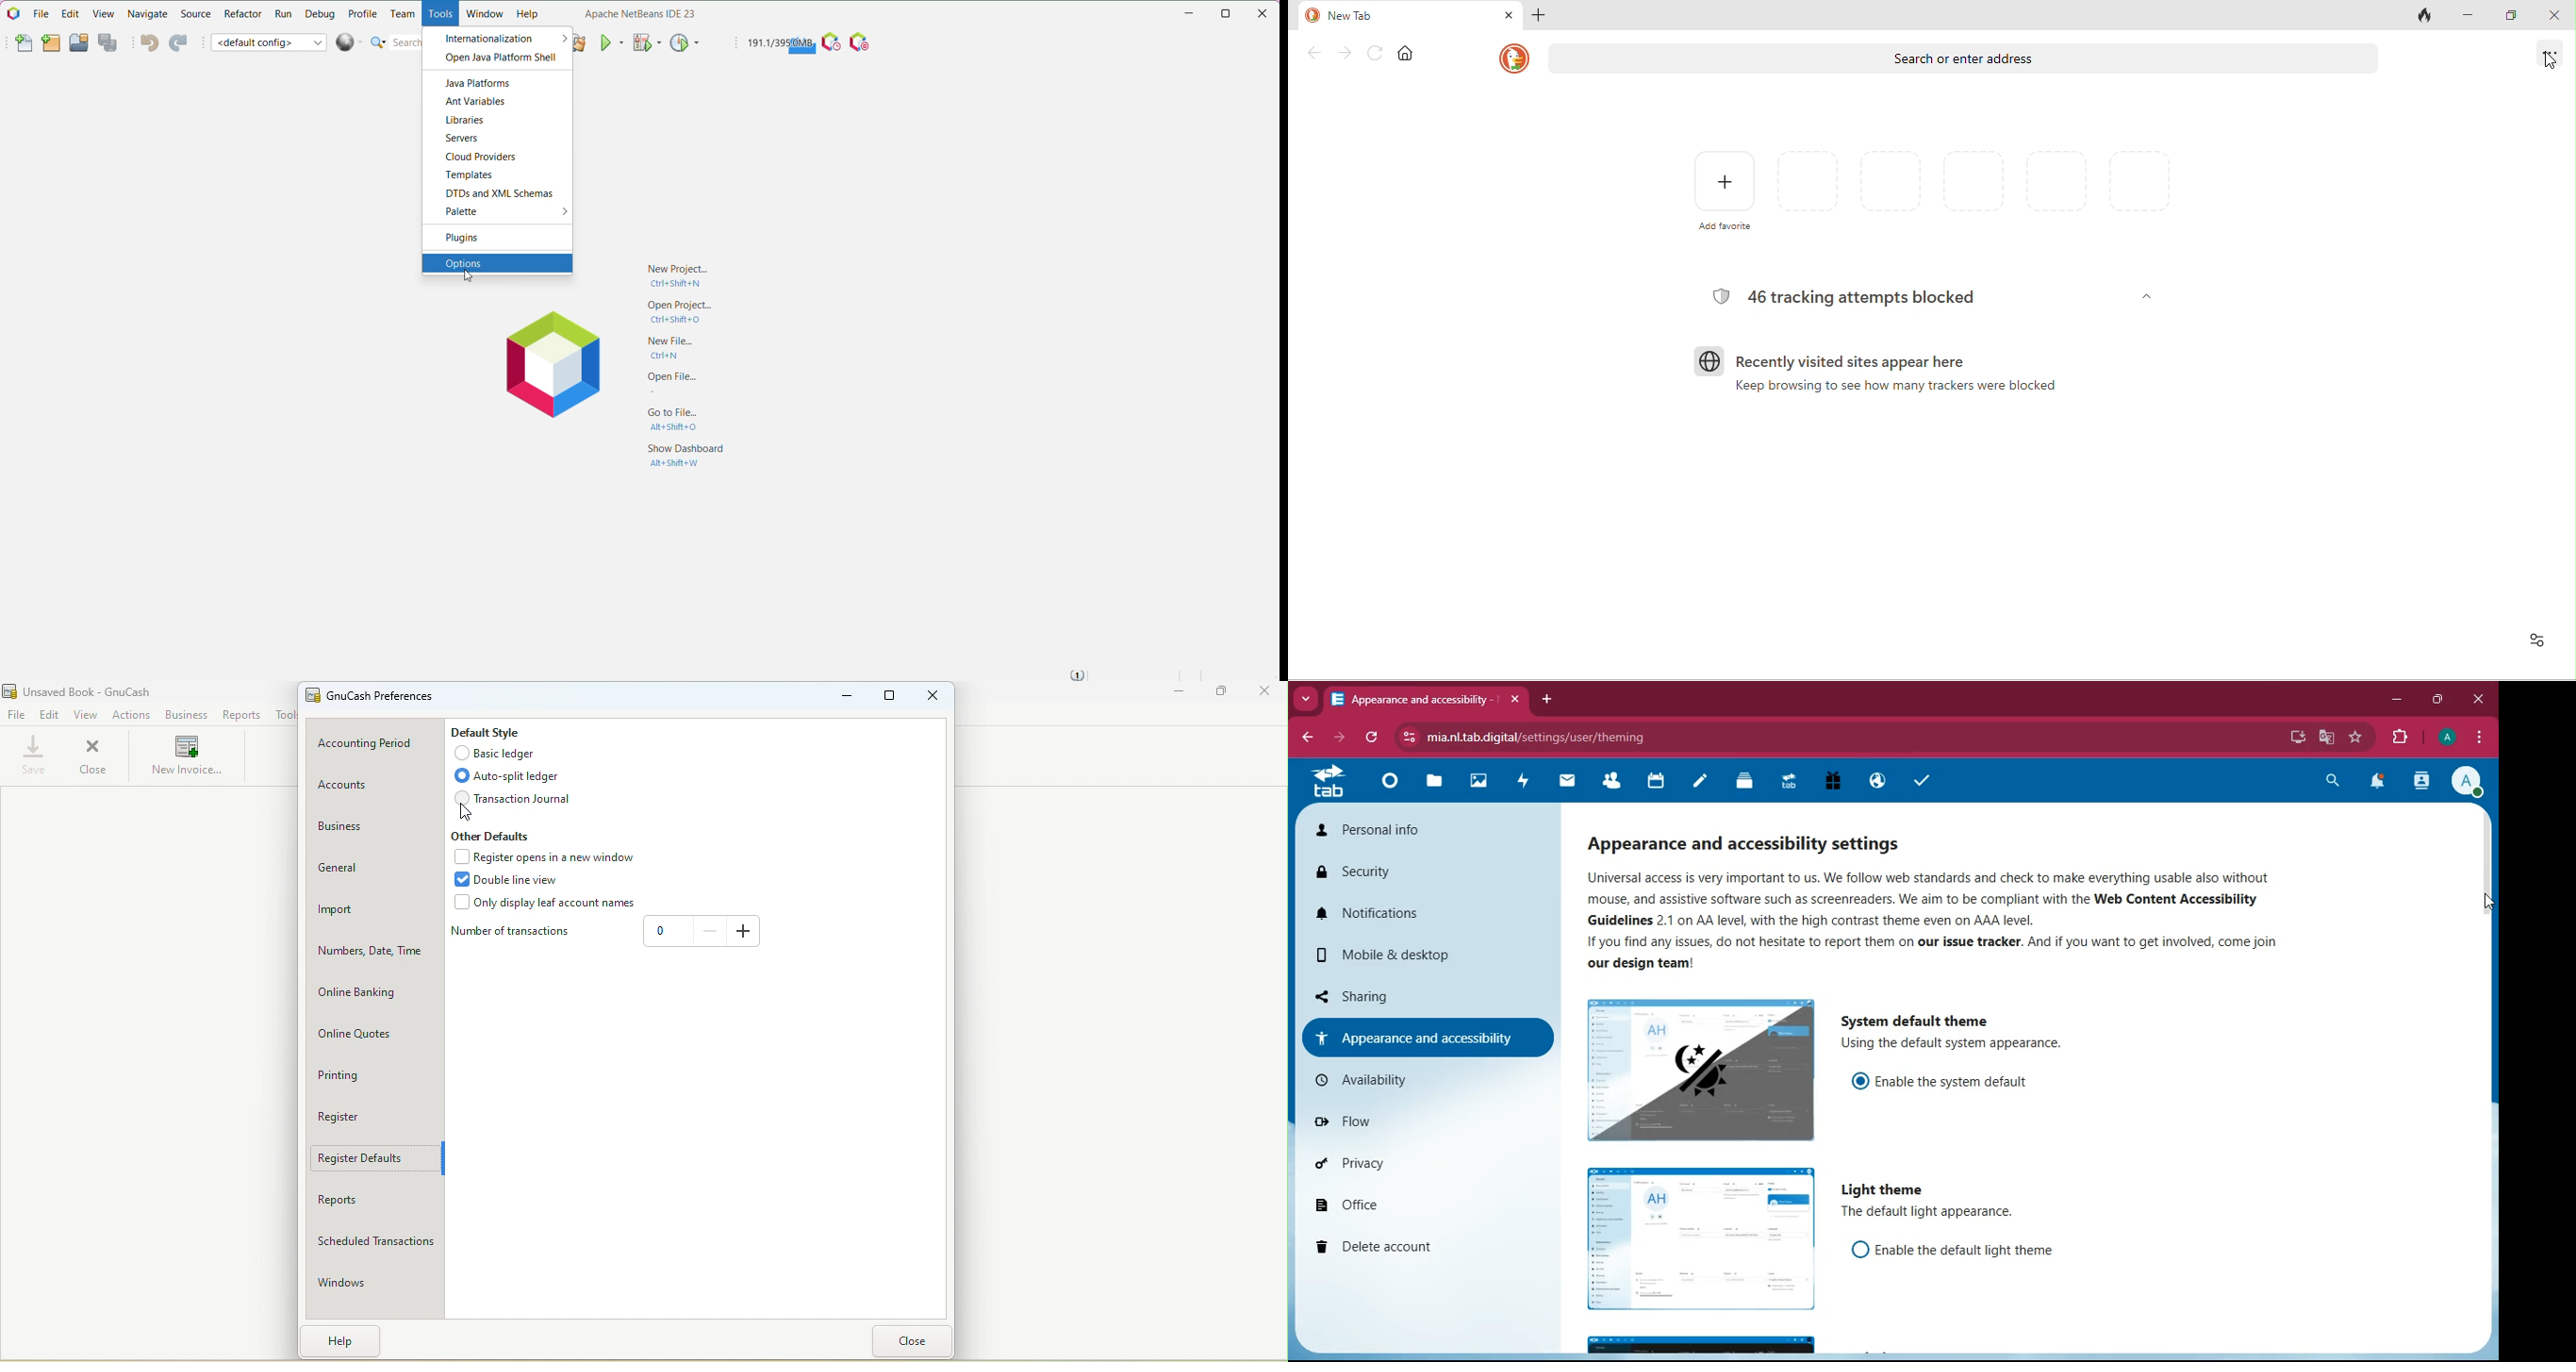 The image size is (2576, 1372). I want to click on Register opens in a new window, so click(548, 856).